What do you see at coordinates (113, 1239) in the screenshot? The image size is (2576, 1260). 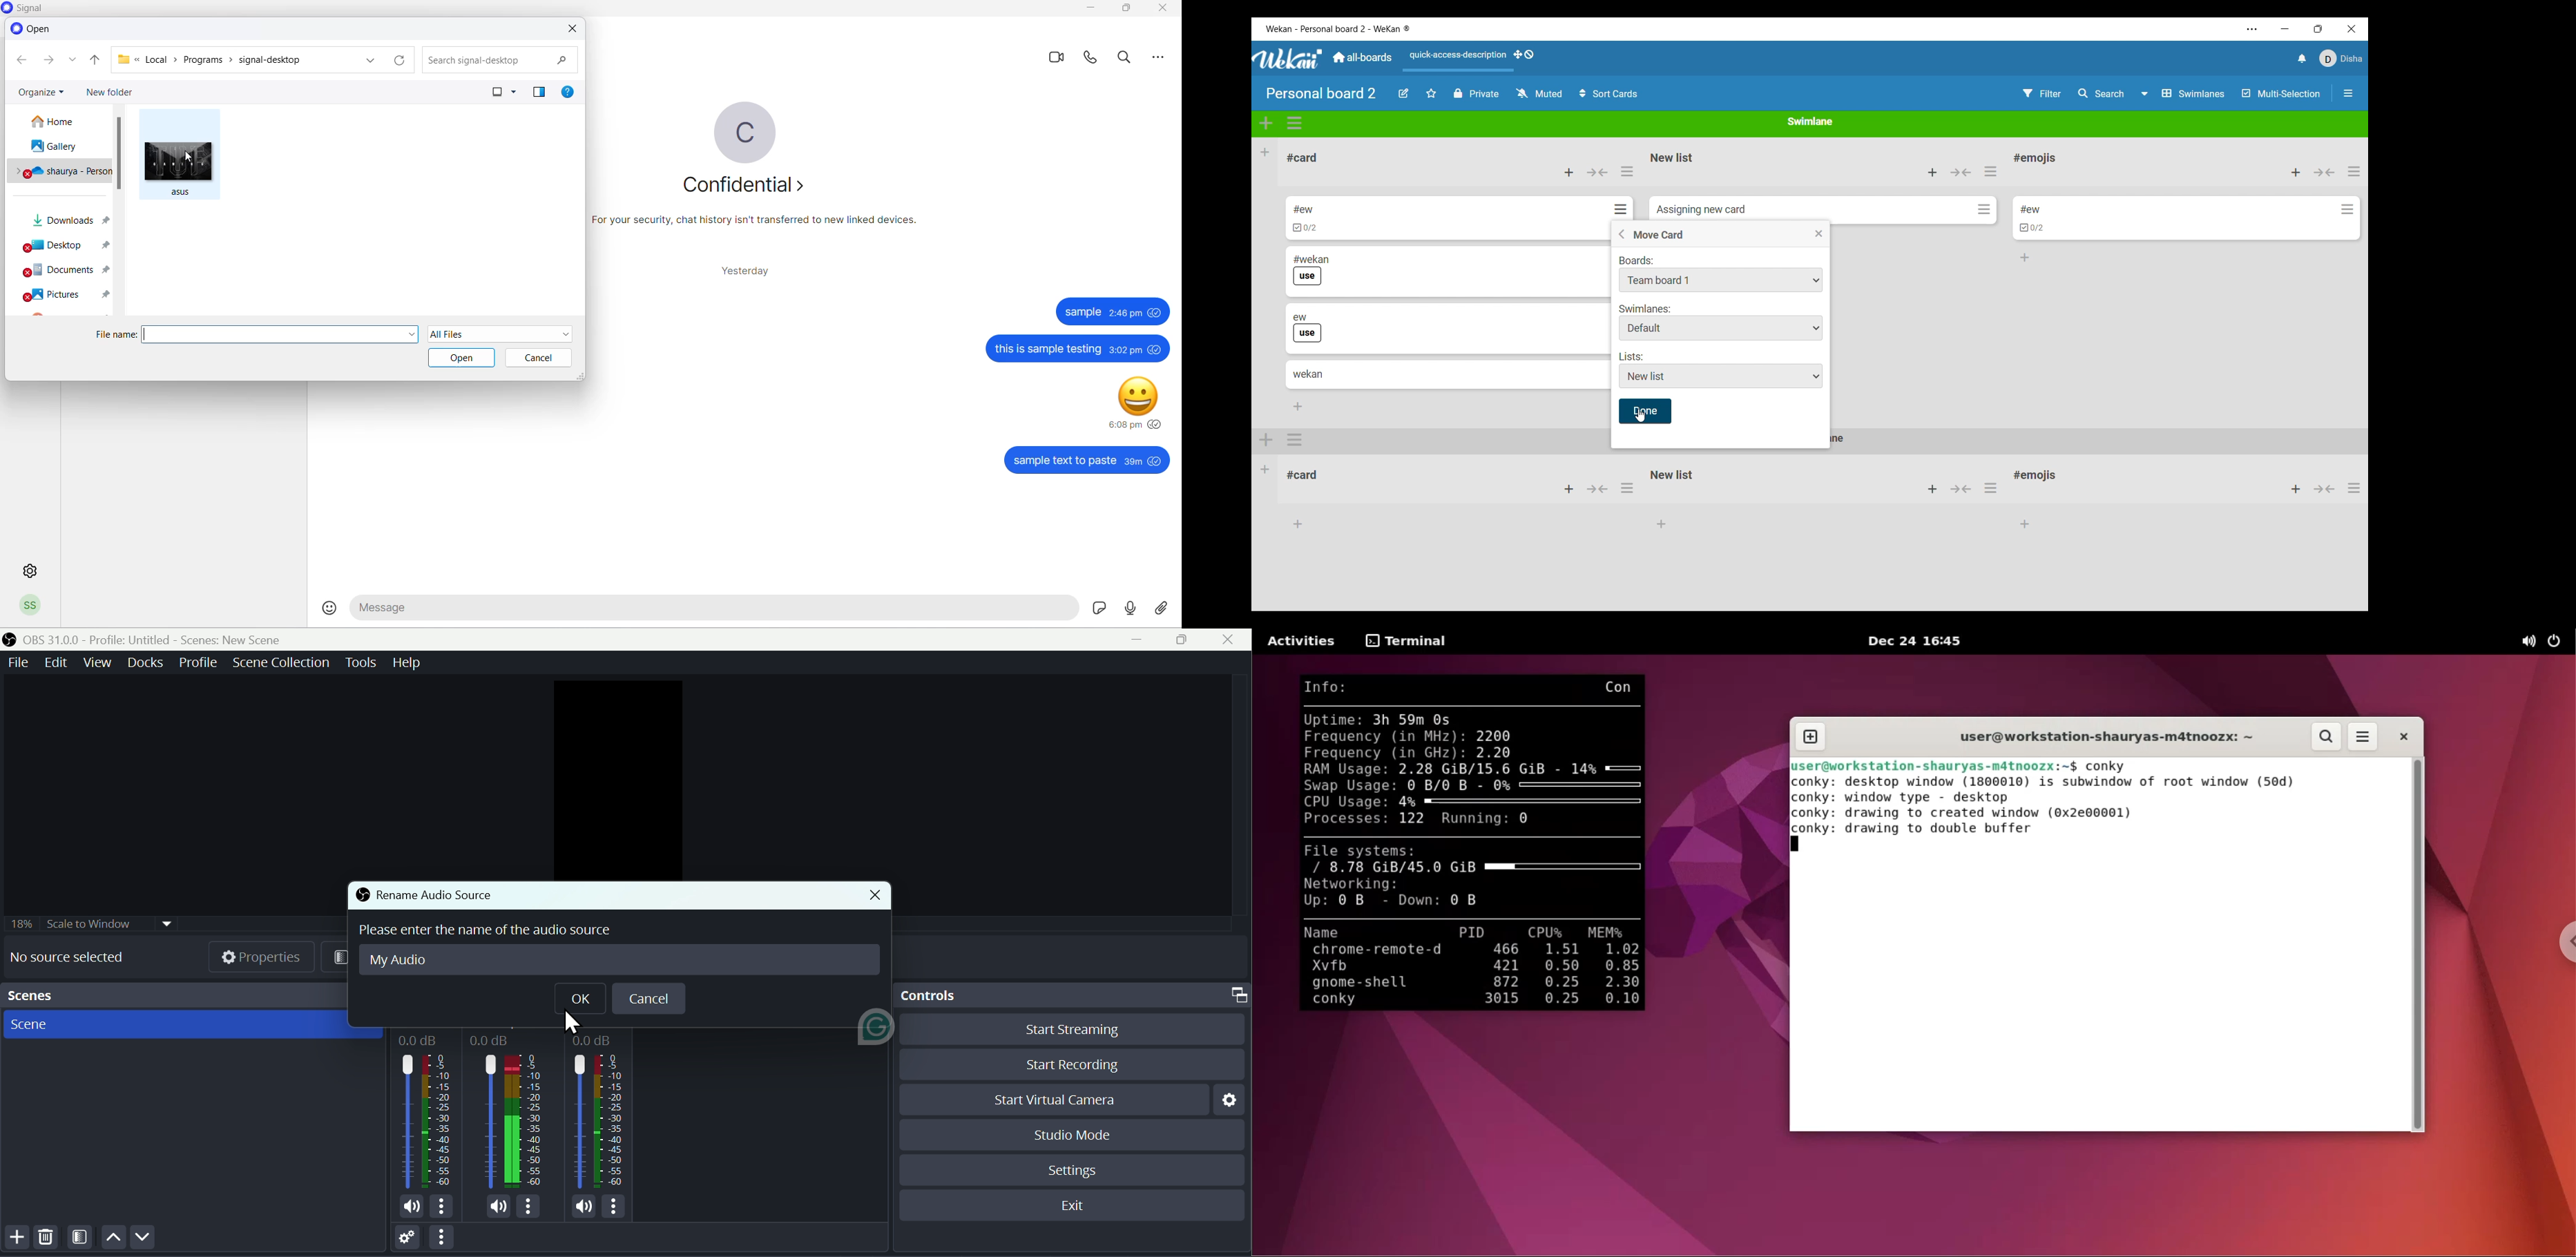 I see `Up` at bounding box center [113, 1239].